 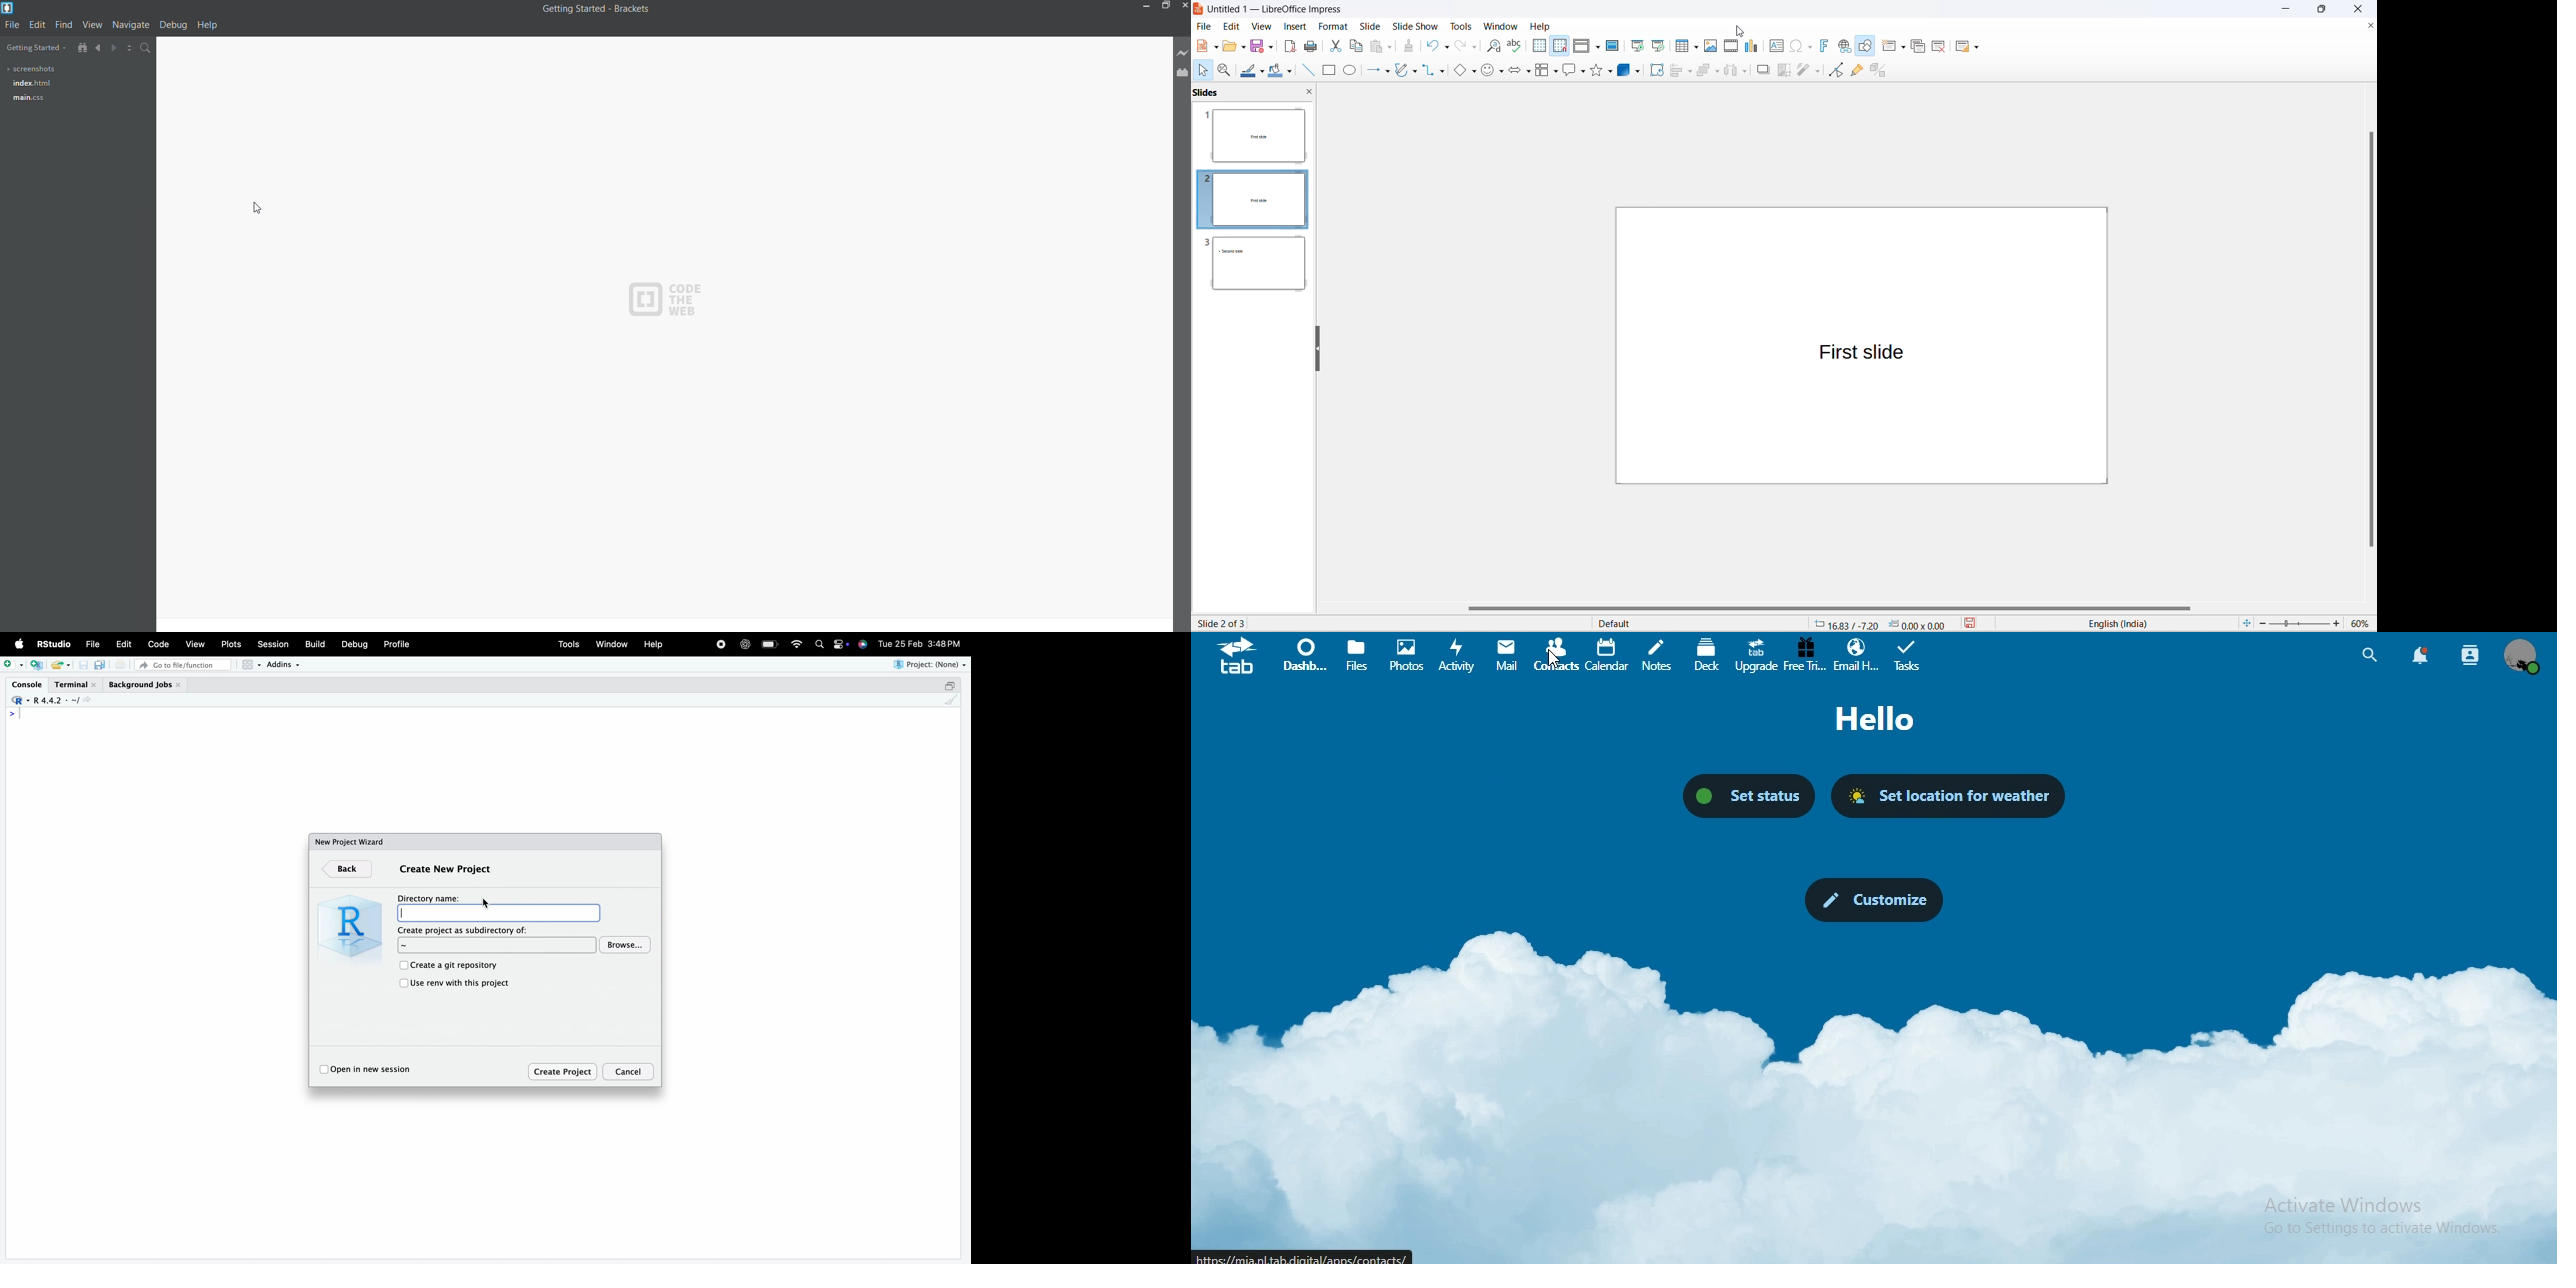 What do you see at coordinates (630, 1072) in the screenshot?
I see `Cancel` at bounding box center [630, 1072].